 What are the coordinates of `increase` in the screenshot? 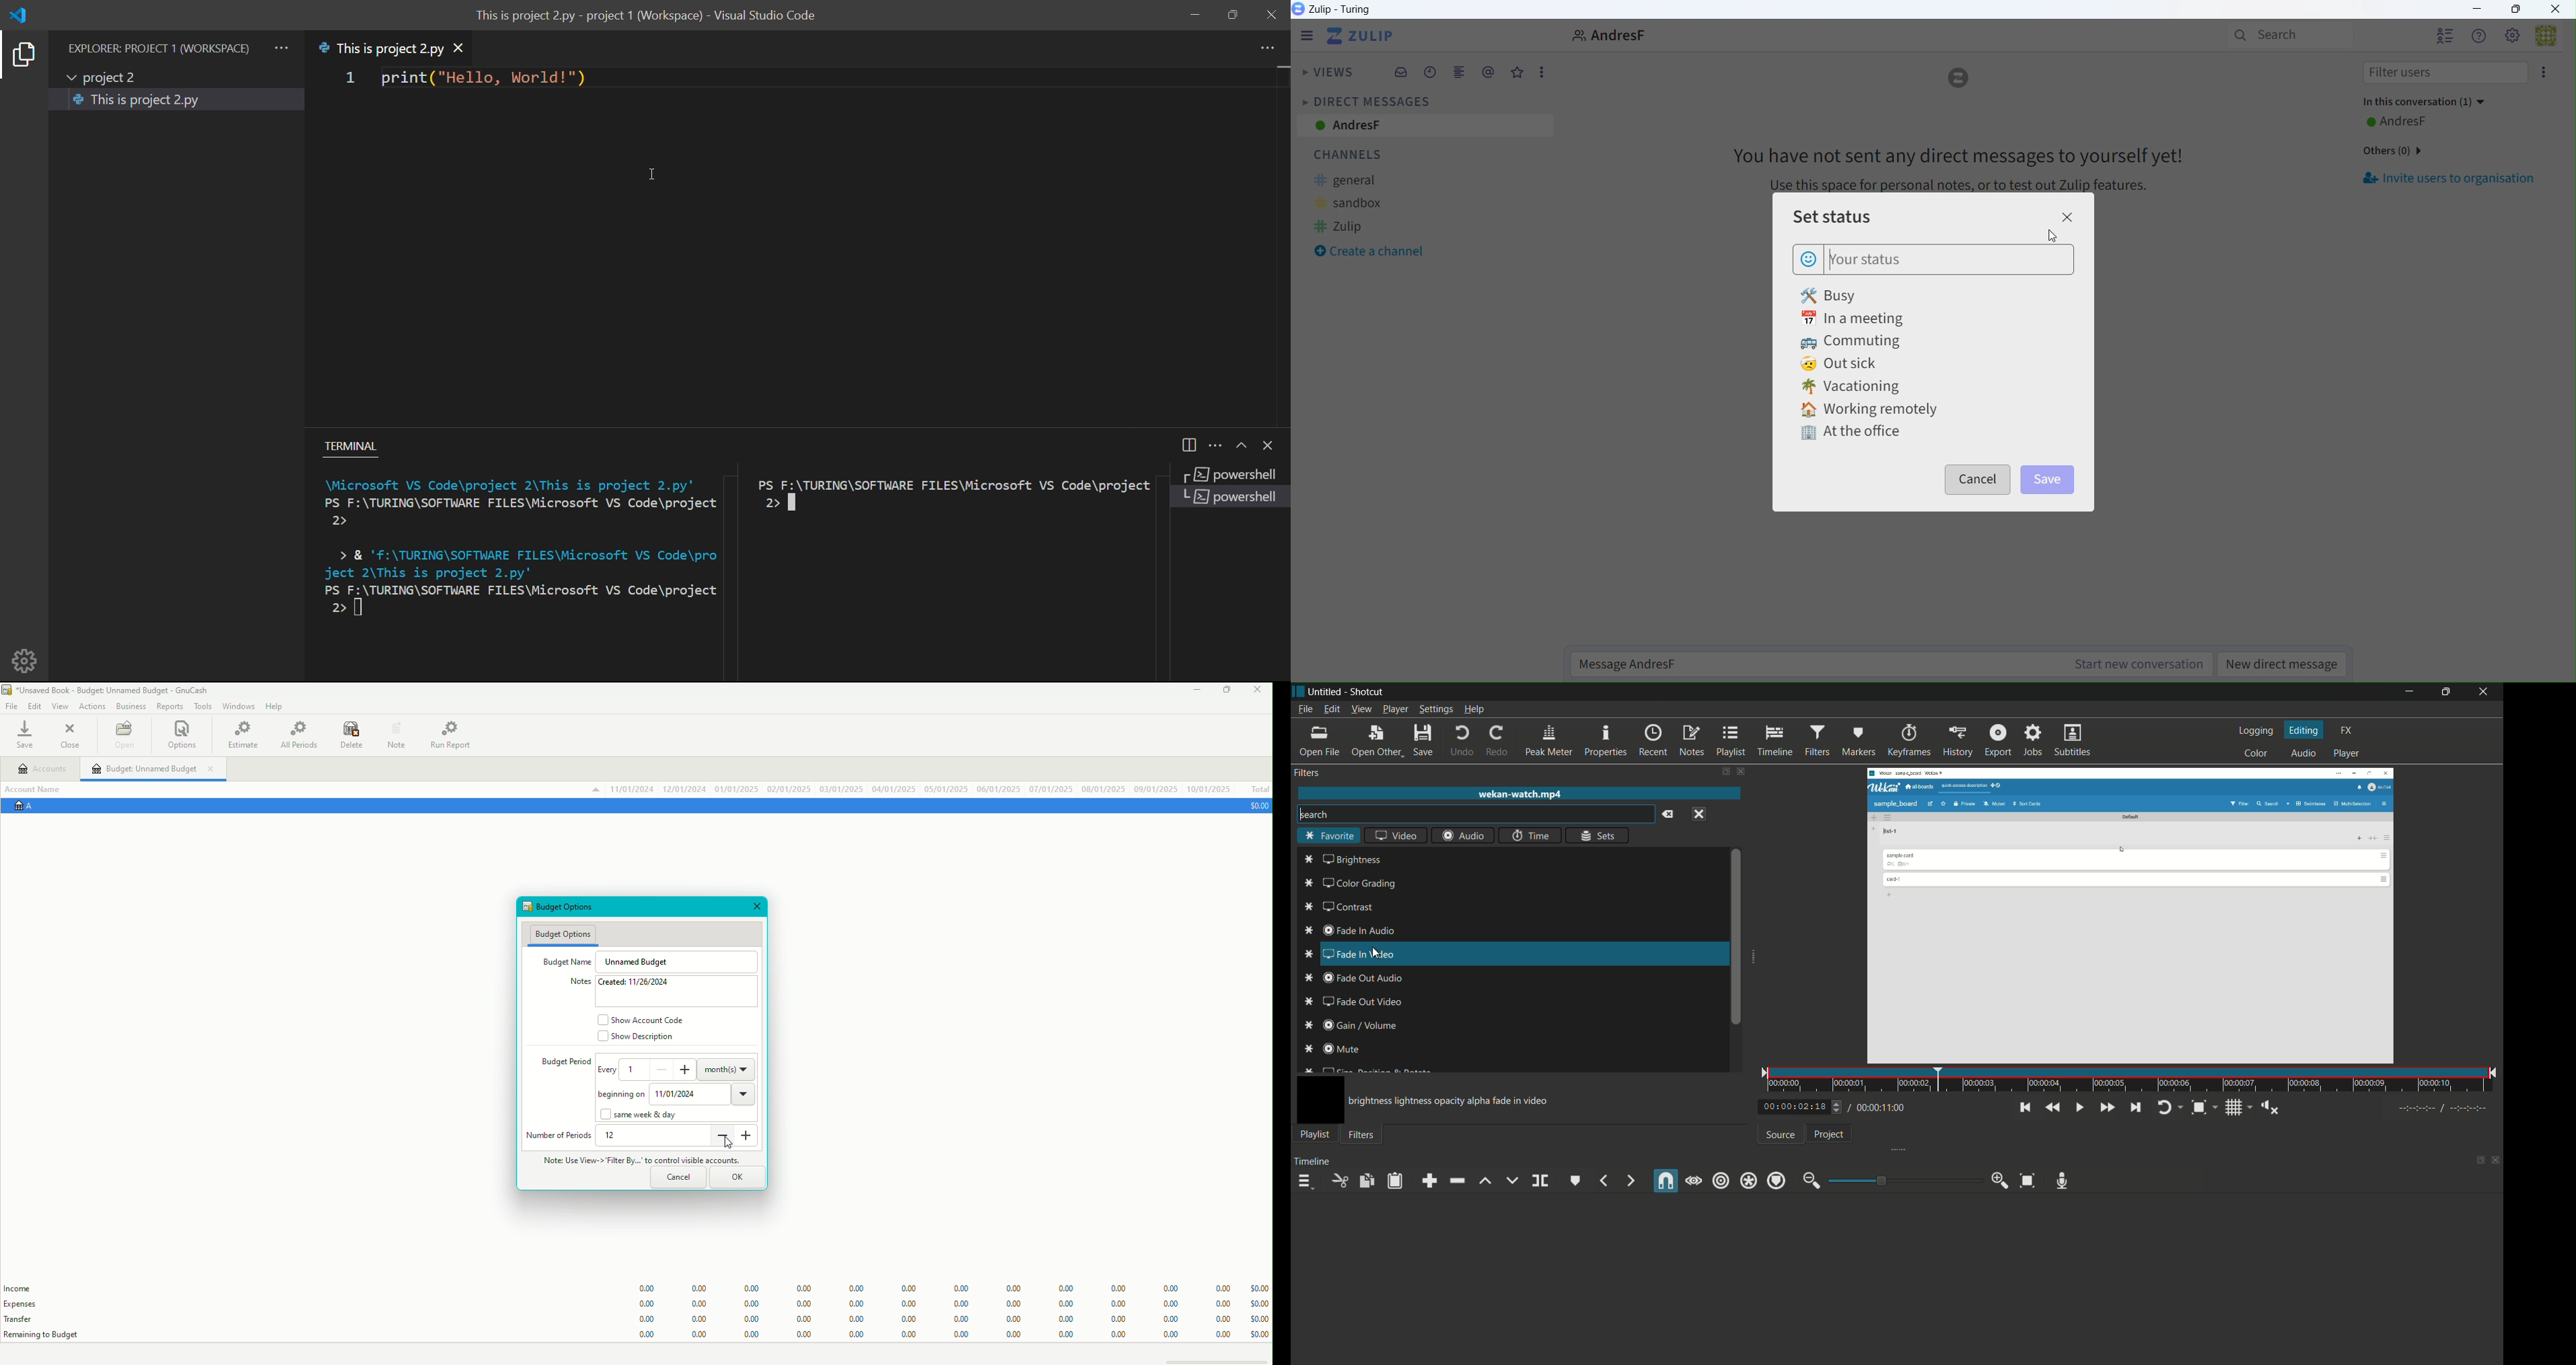 It's located at (688, 1069).